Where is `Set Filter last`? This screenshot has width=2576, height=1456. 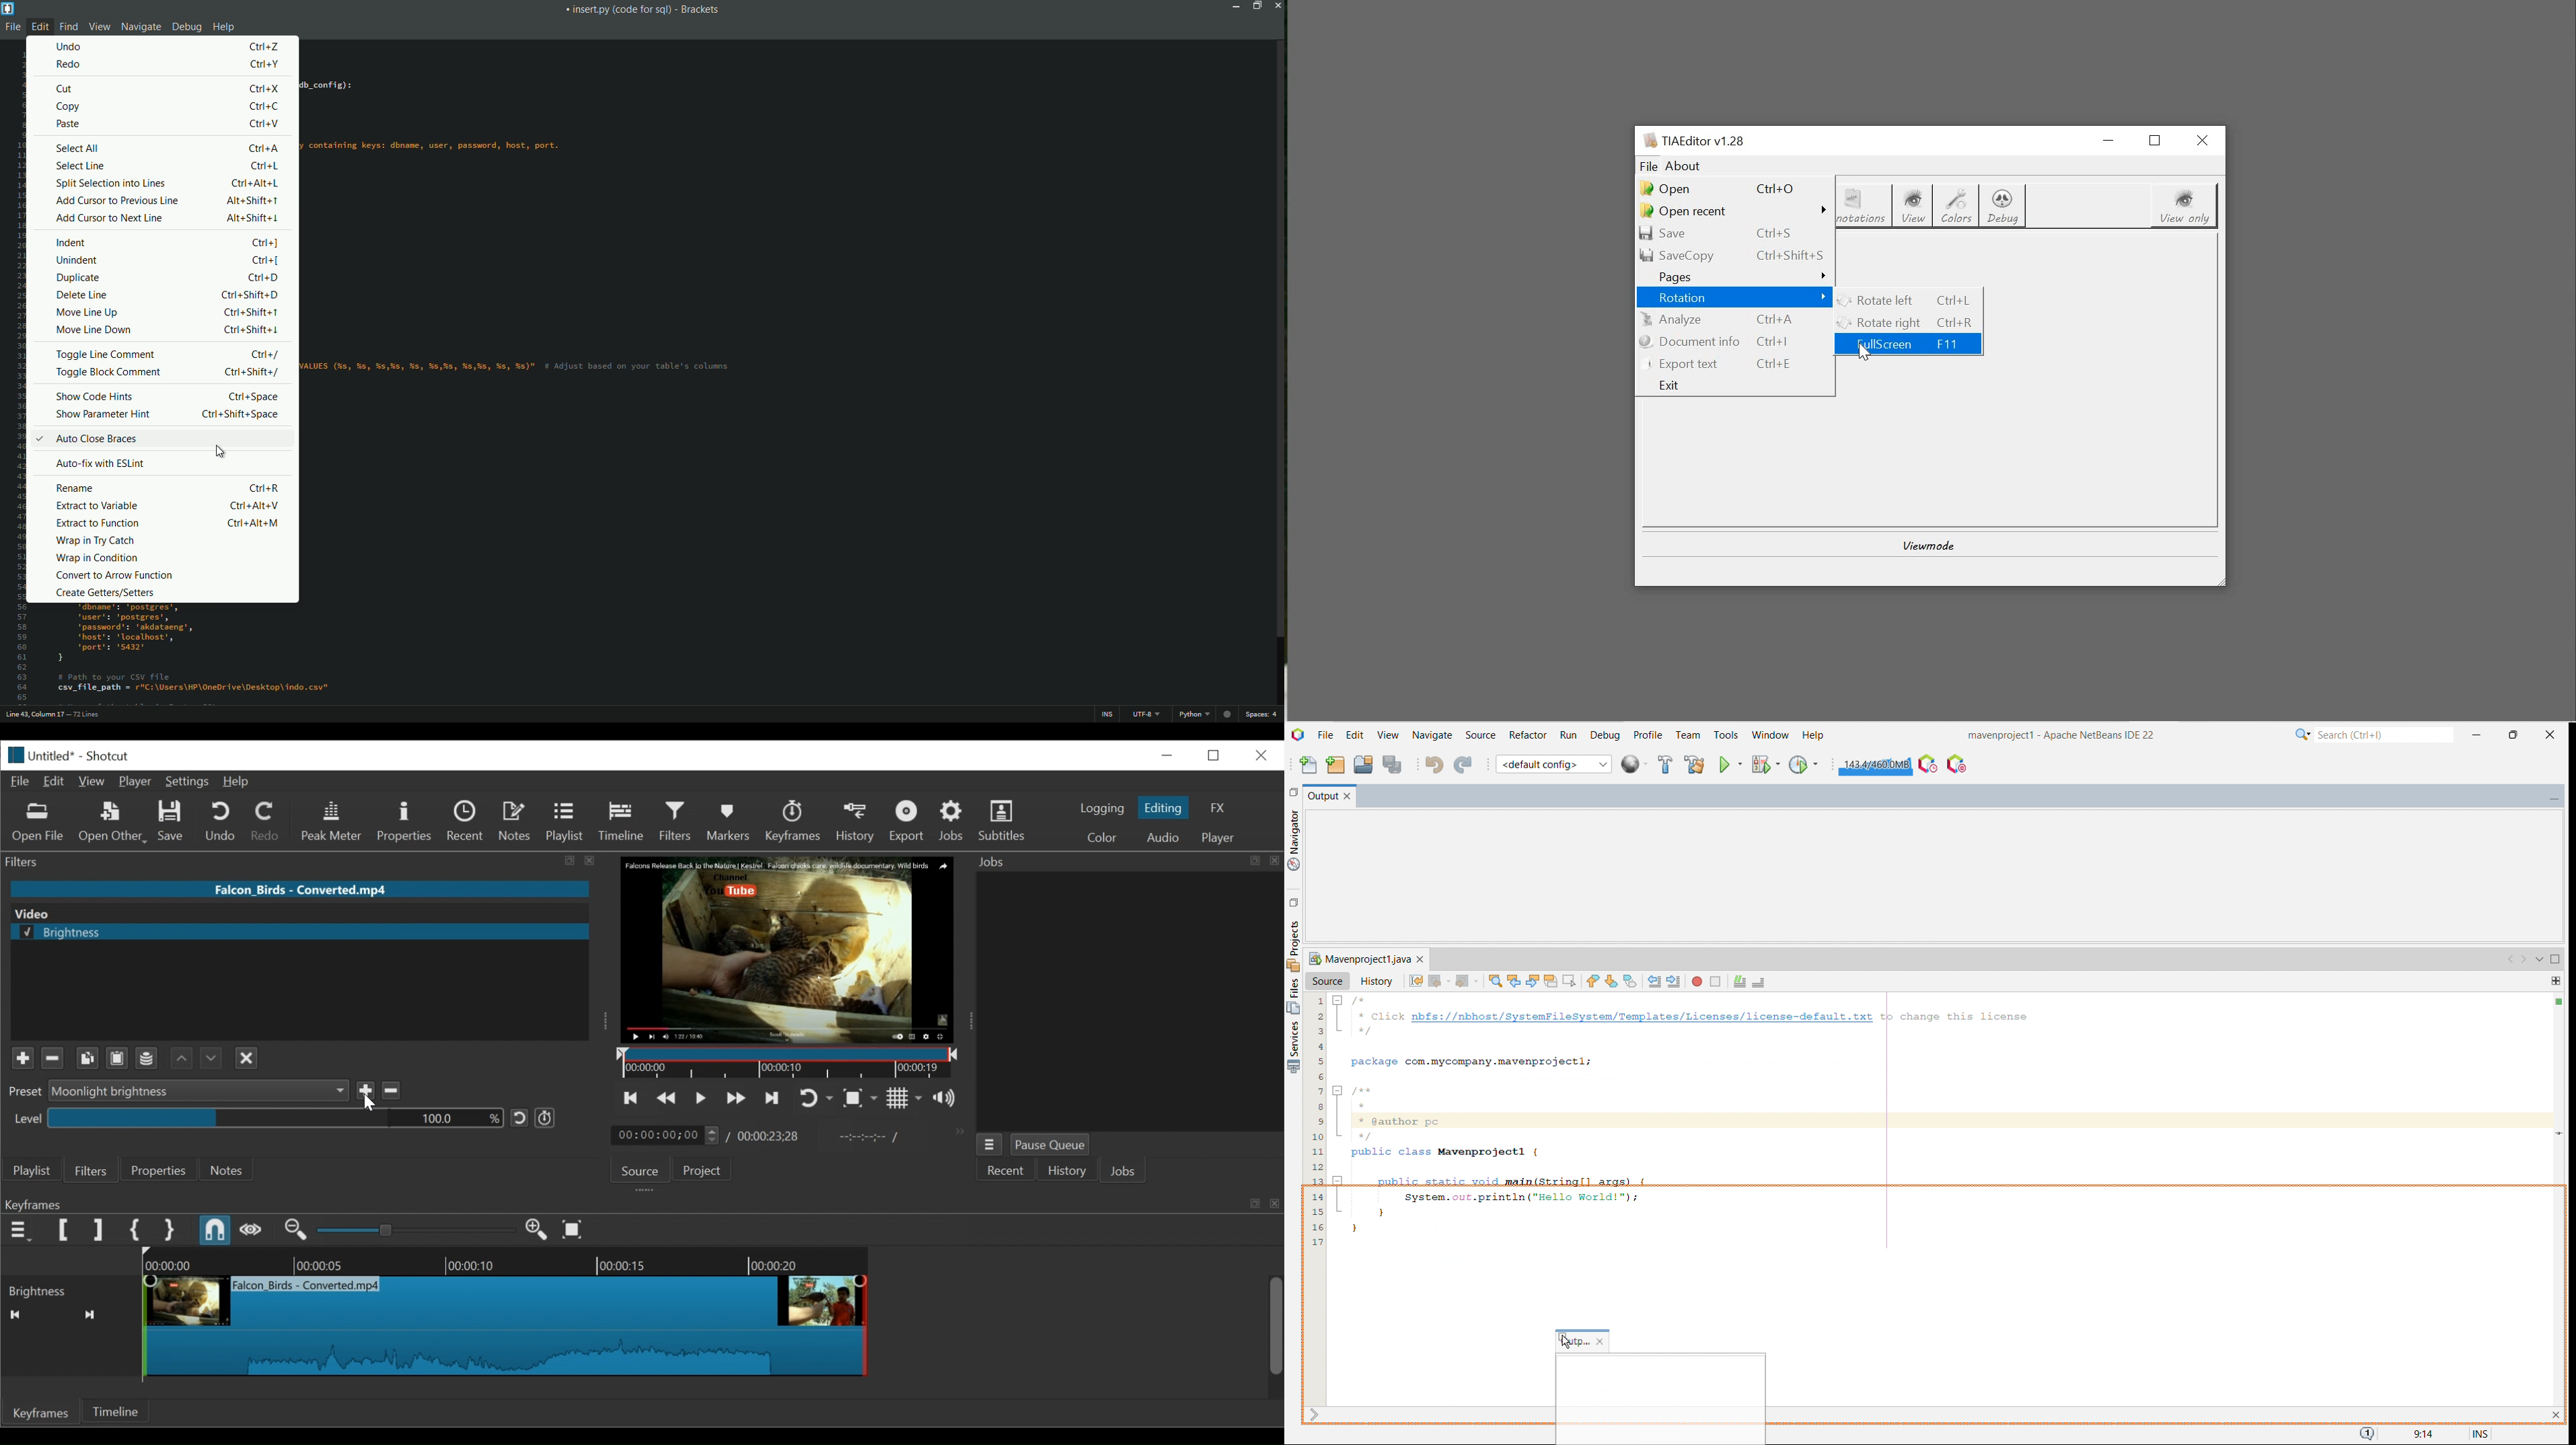
Set Filter last is located at coordinates (98, 1230).